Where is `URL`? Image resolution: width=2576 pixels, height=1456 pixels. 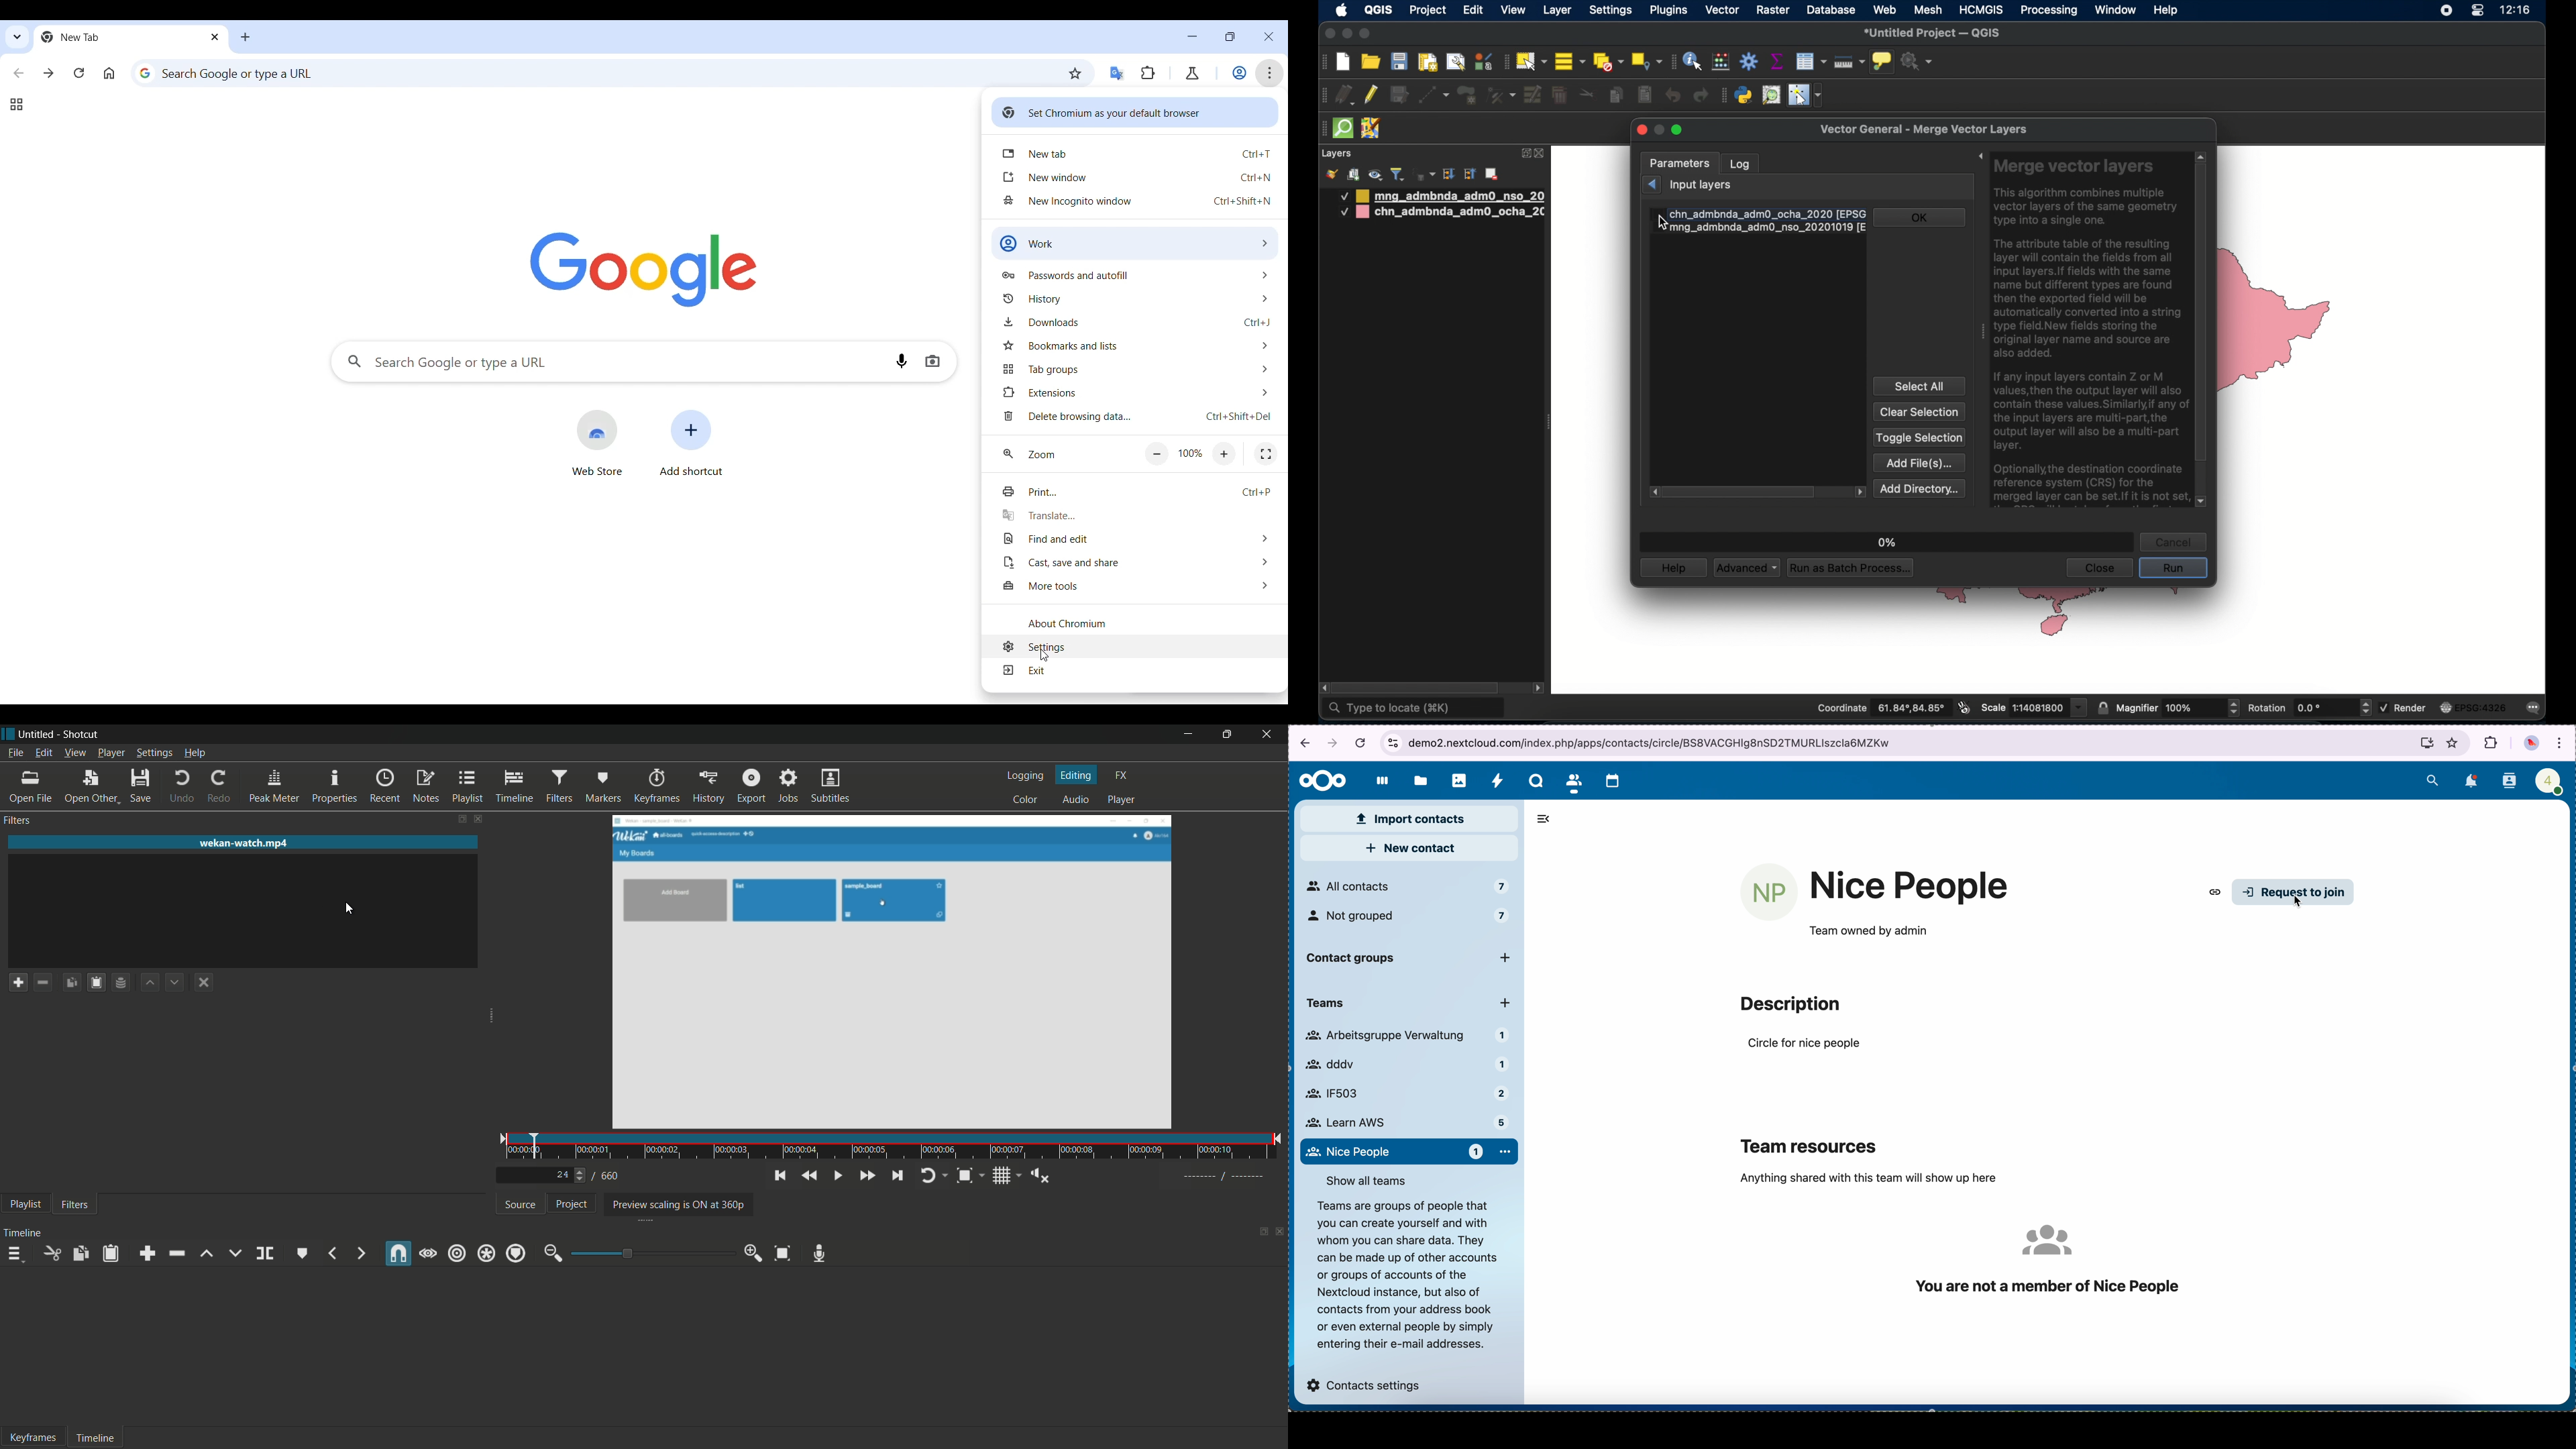 URL is located at coordinates (1708, 742).